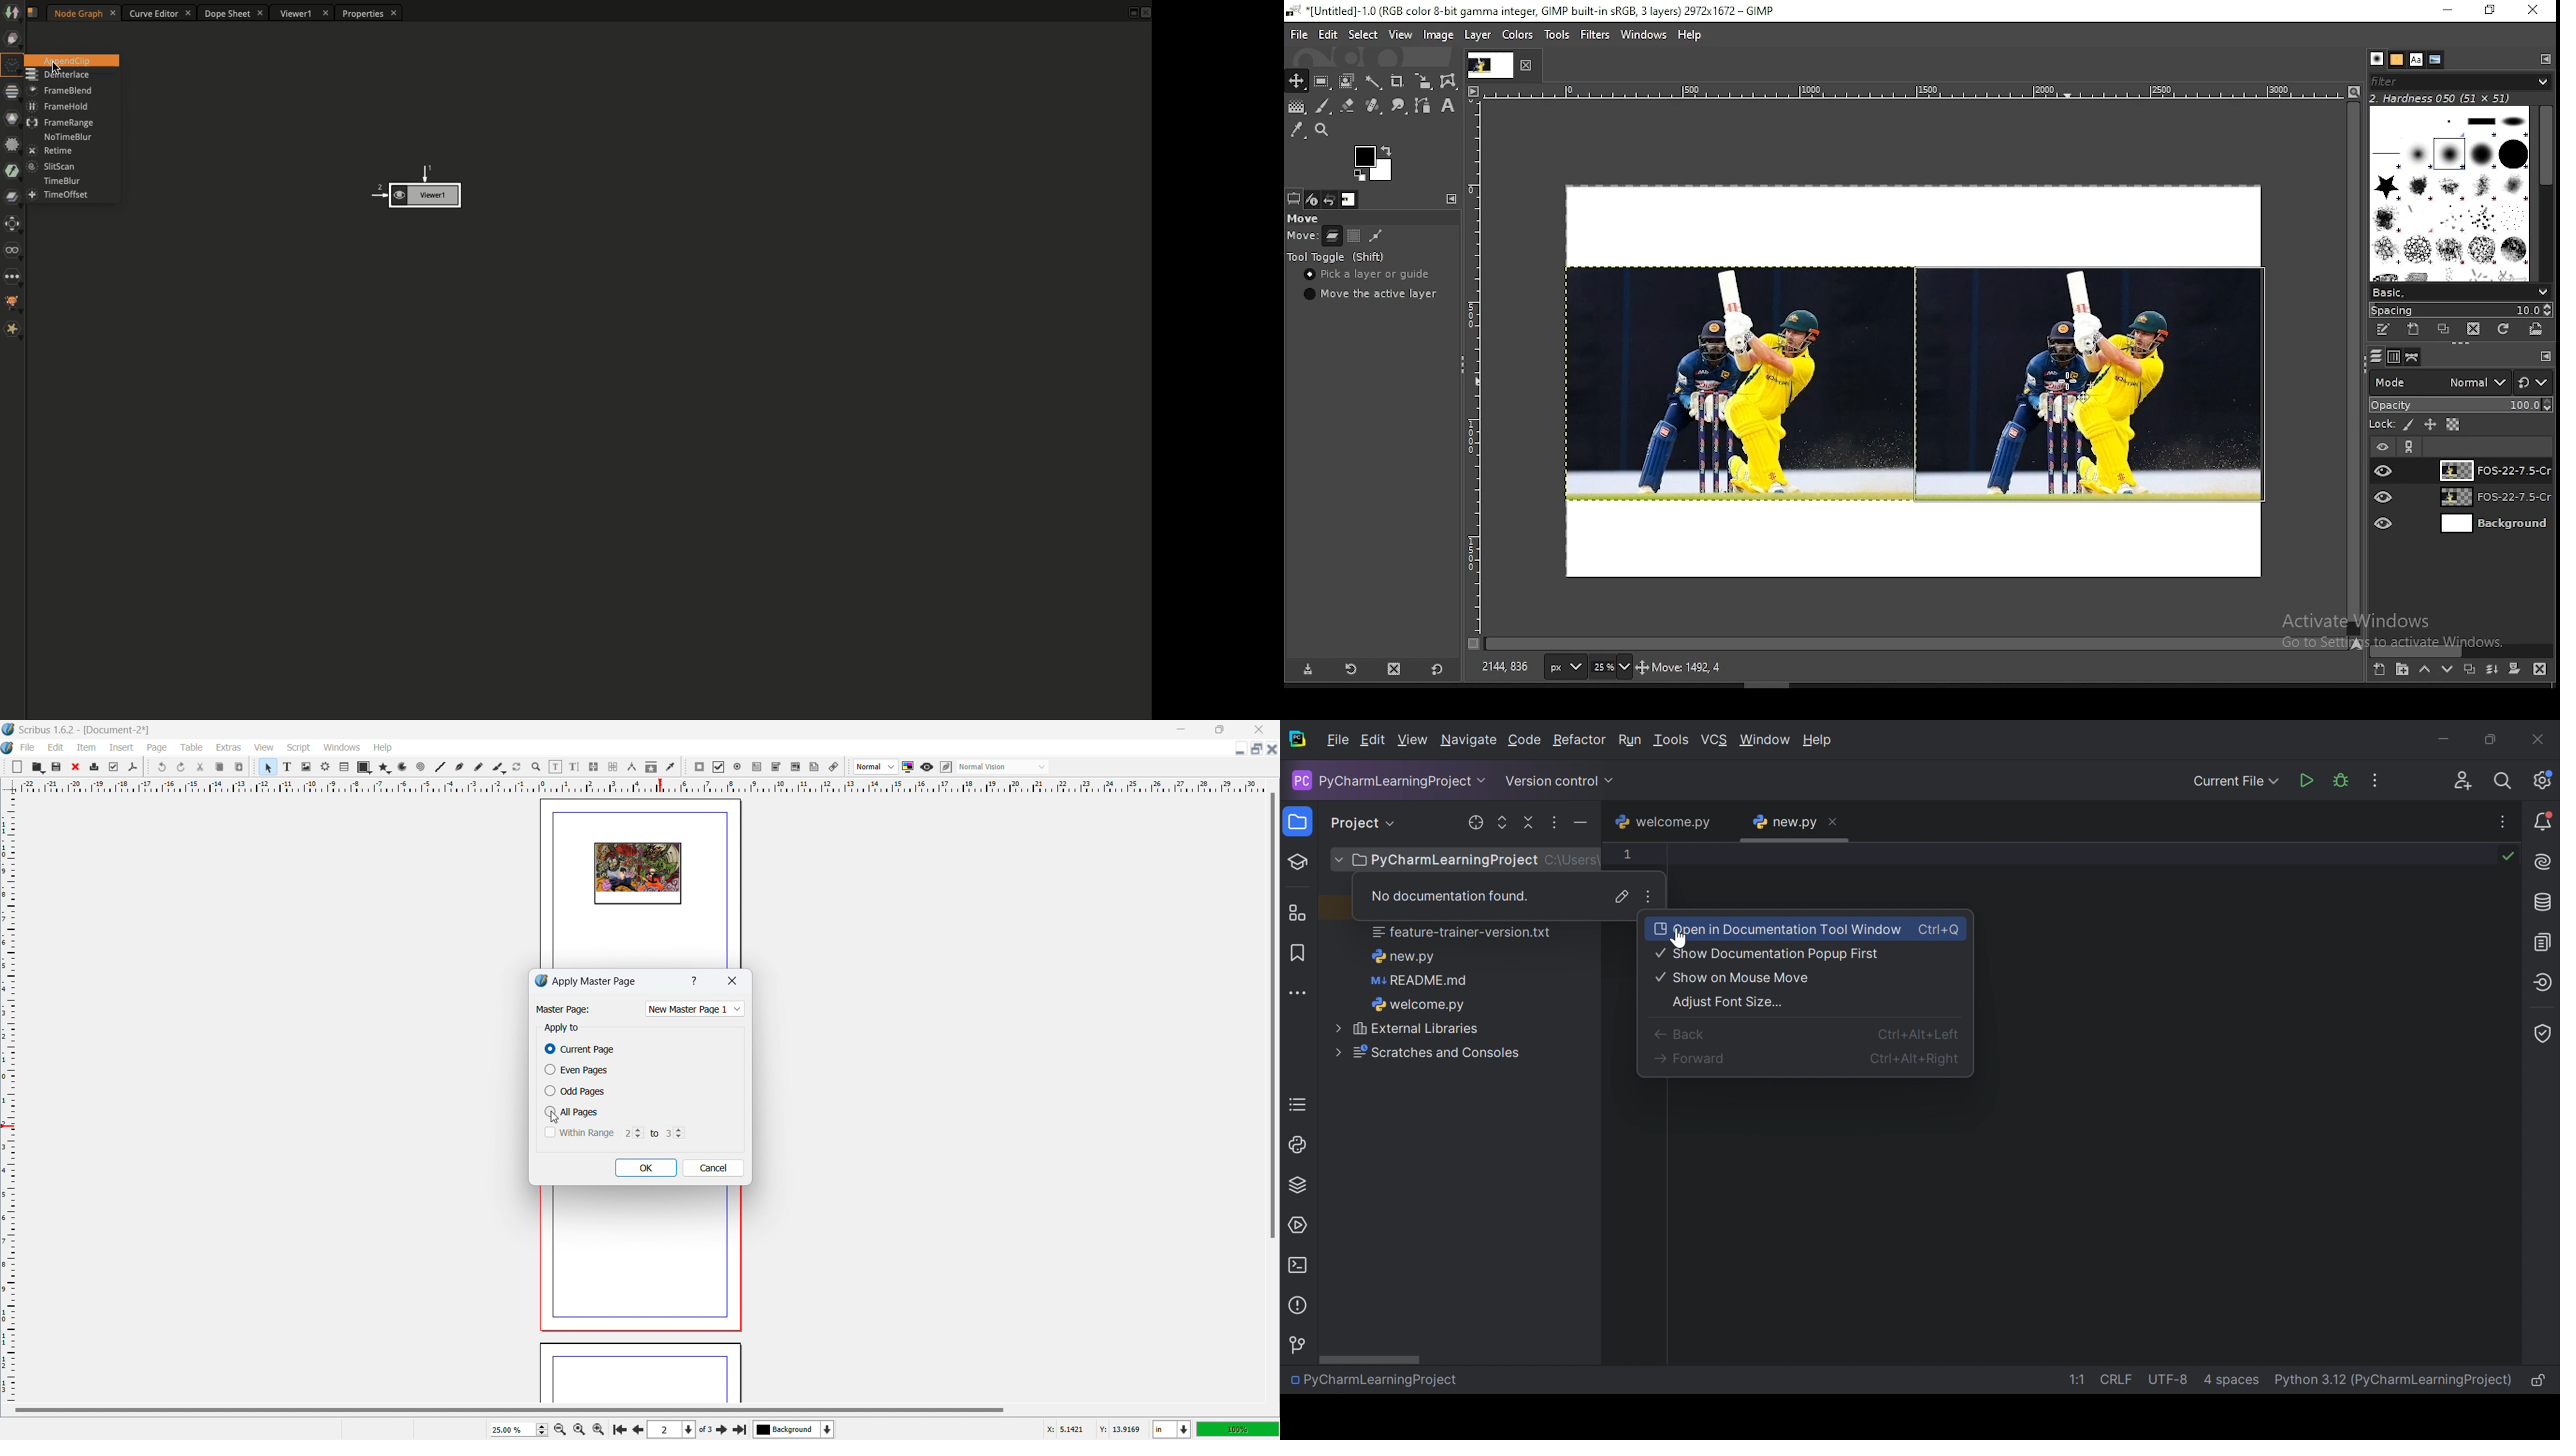  What do you see at coordinates (2452, 425) in the screenshot?
I see `lock alpha channel` at bounding box center [2452, 425].